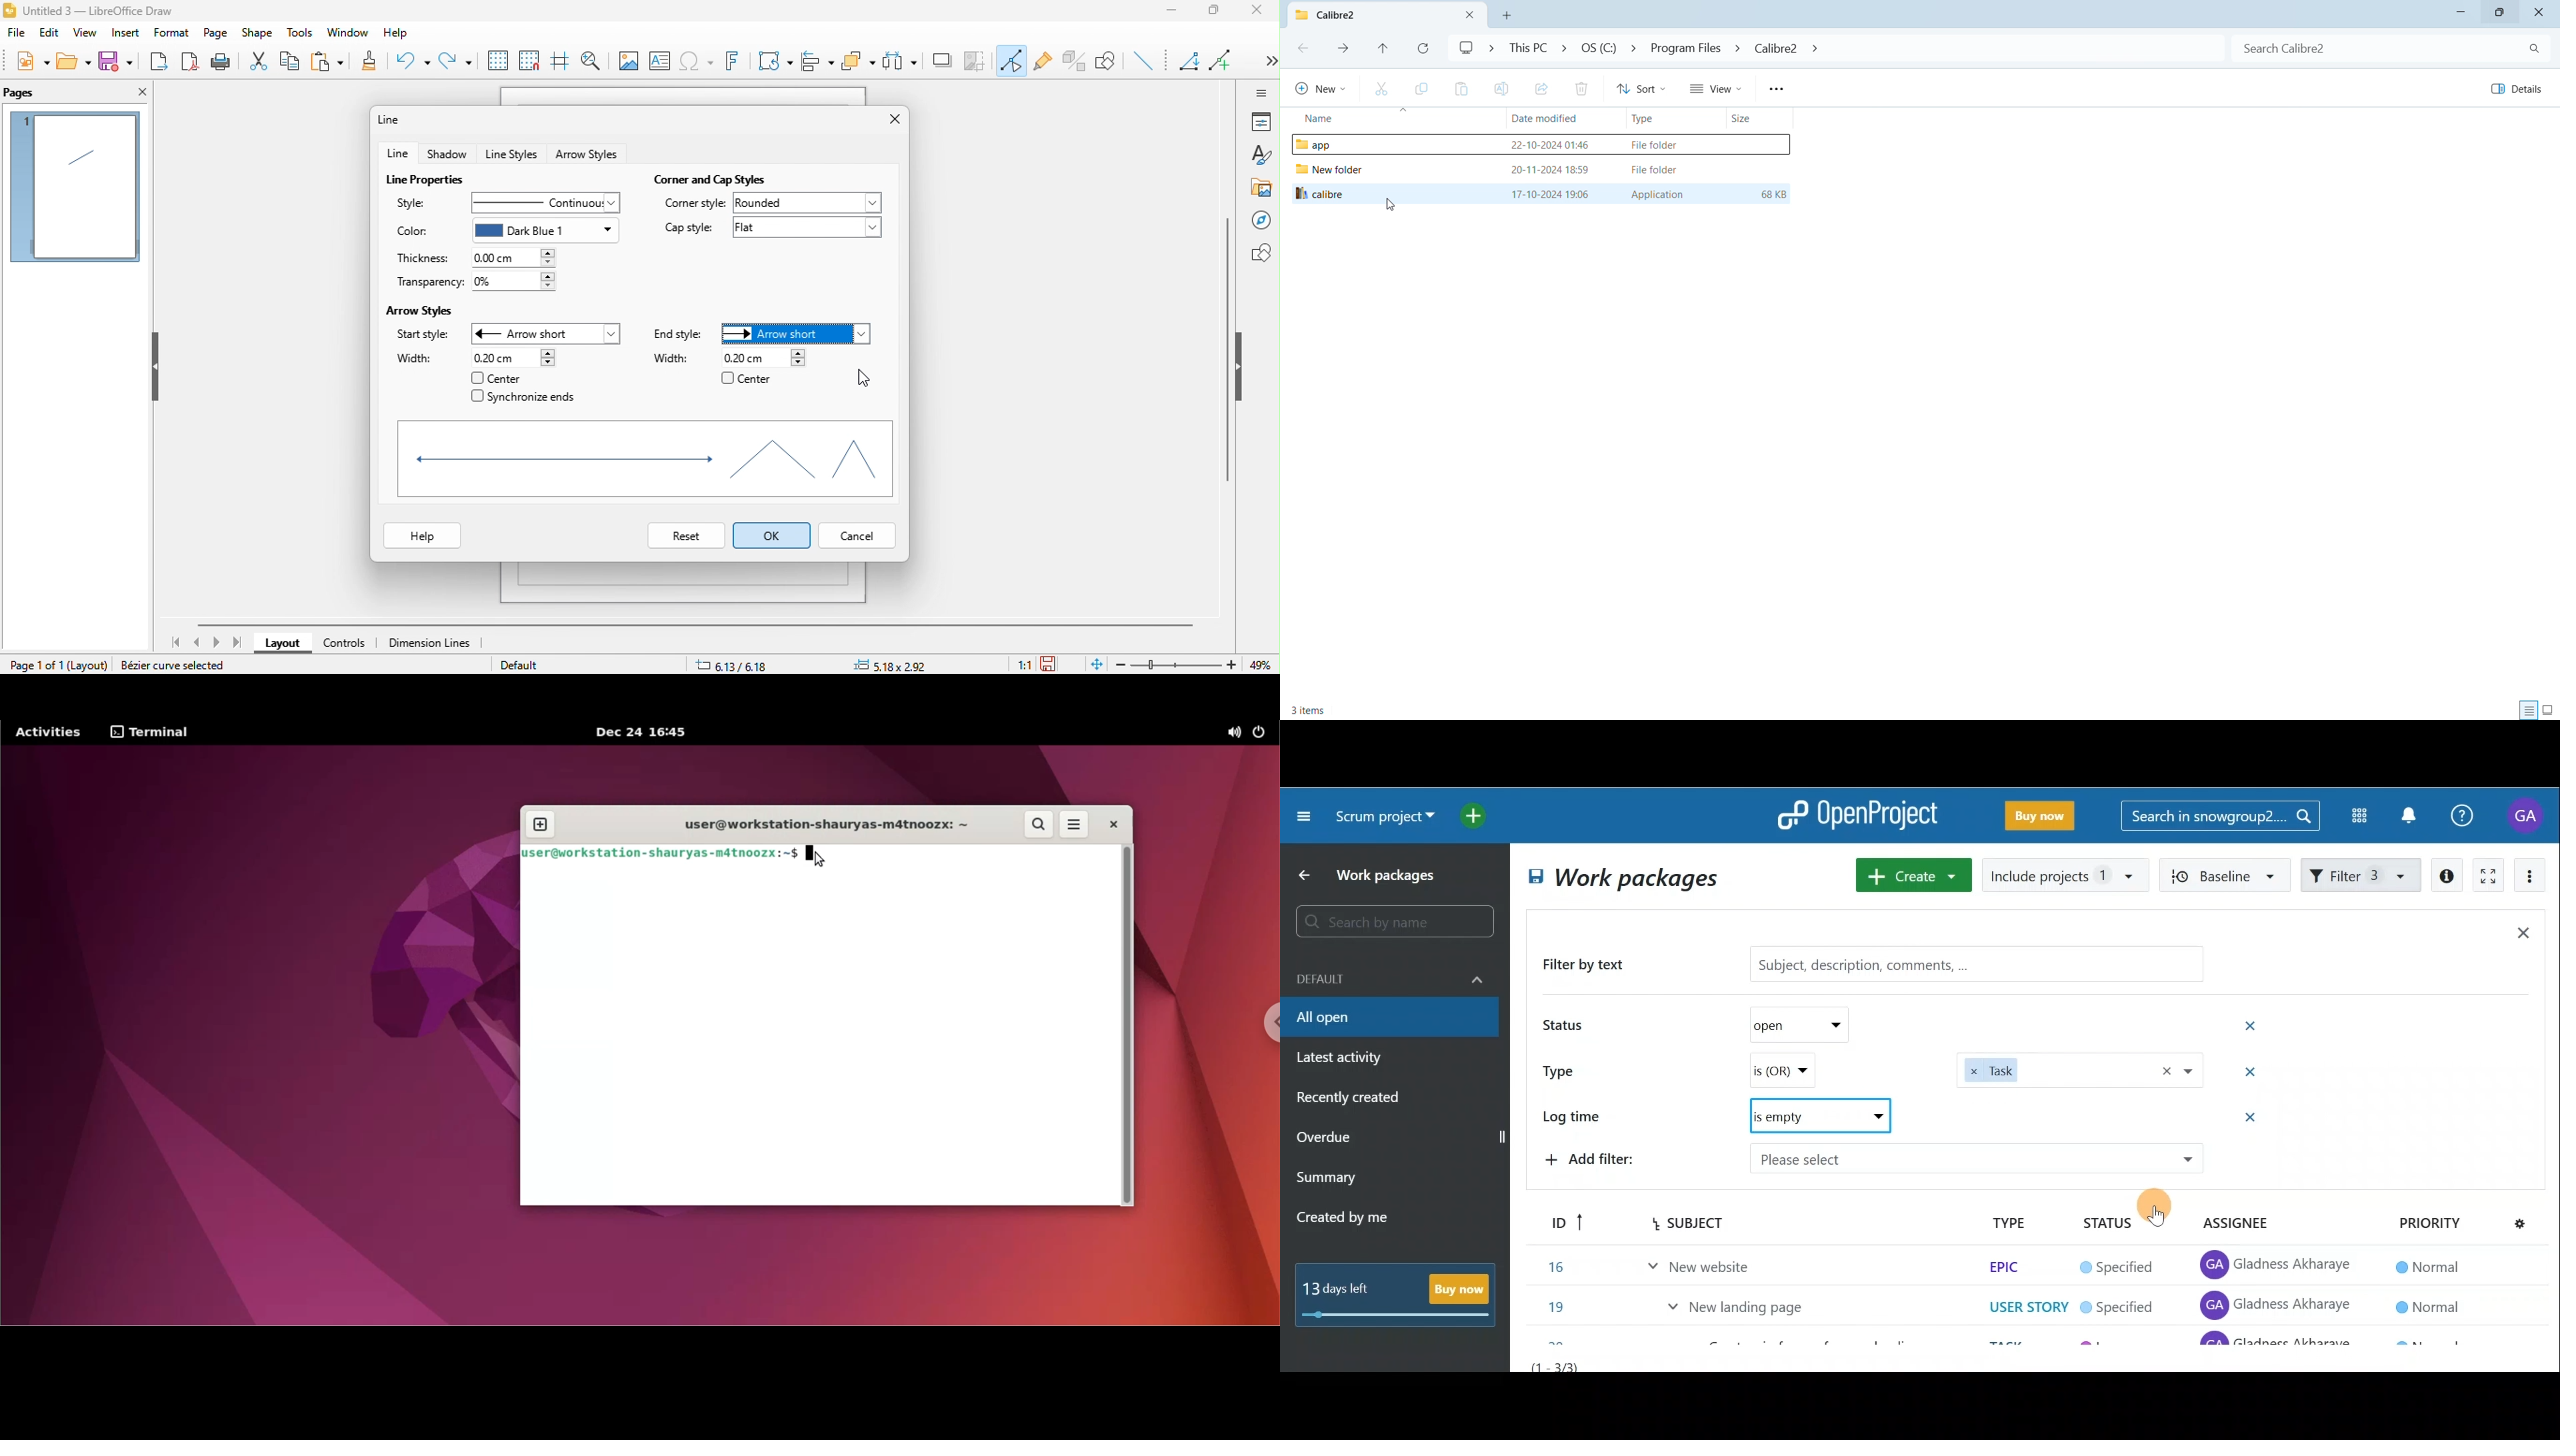  What do you see at coordinates (2547, 710) in the screenshot?
I see `display large thumbnails` at bounding box center [2547, 710].